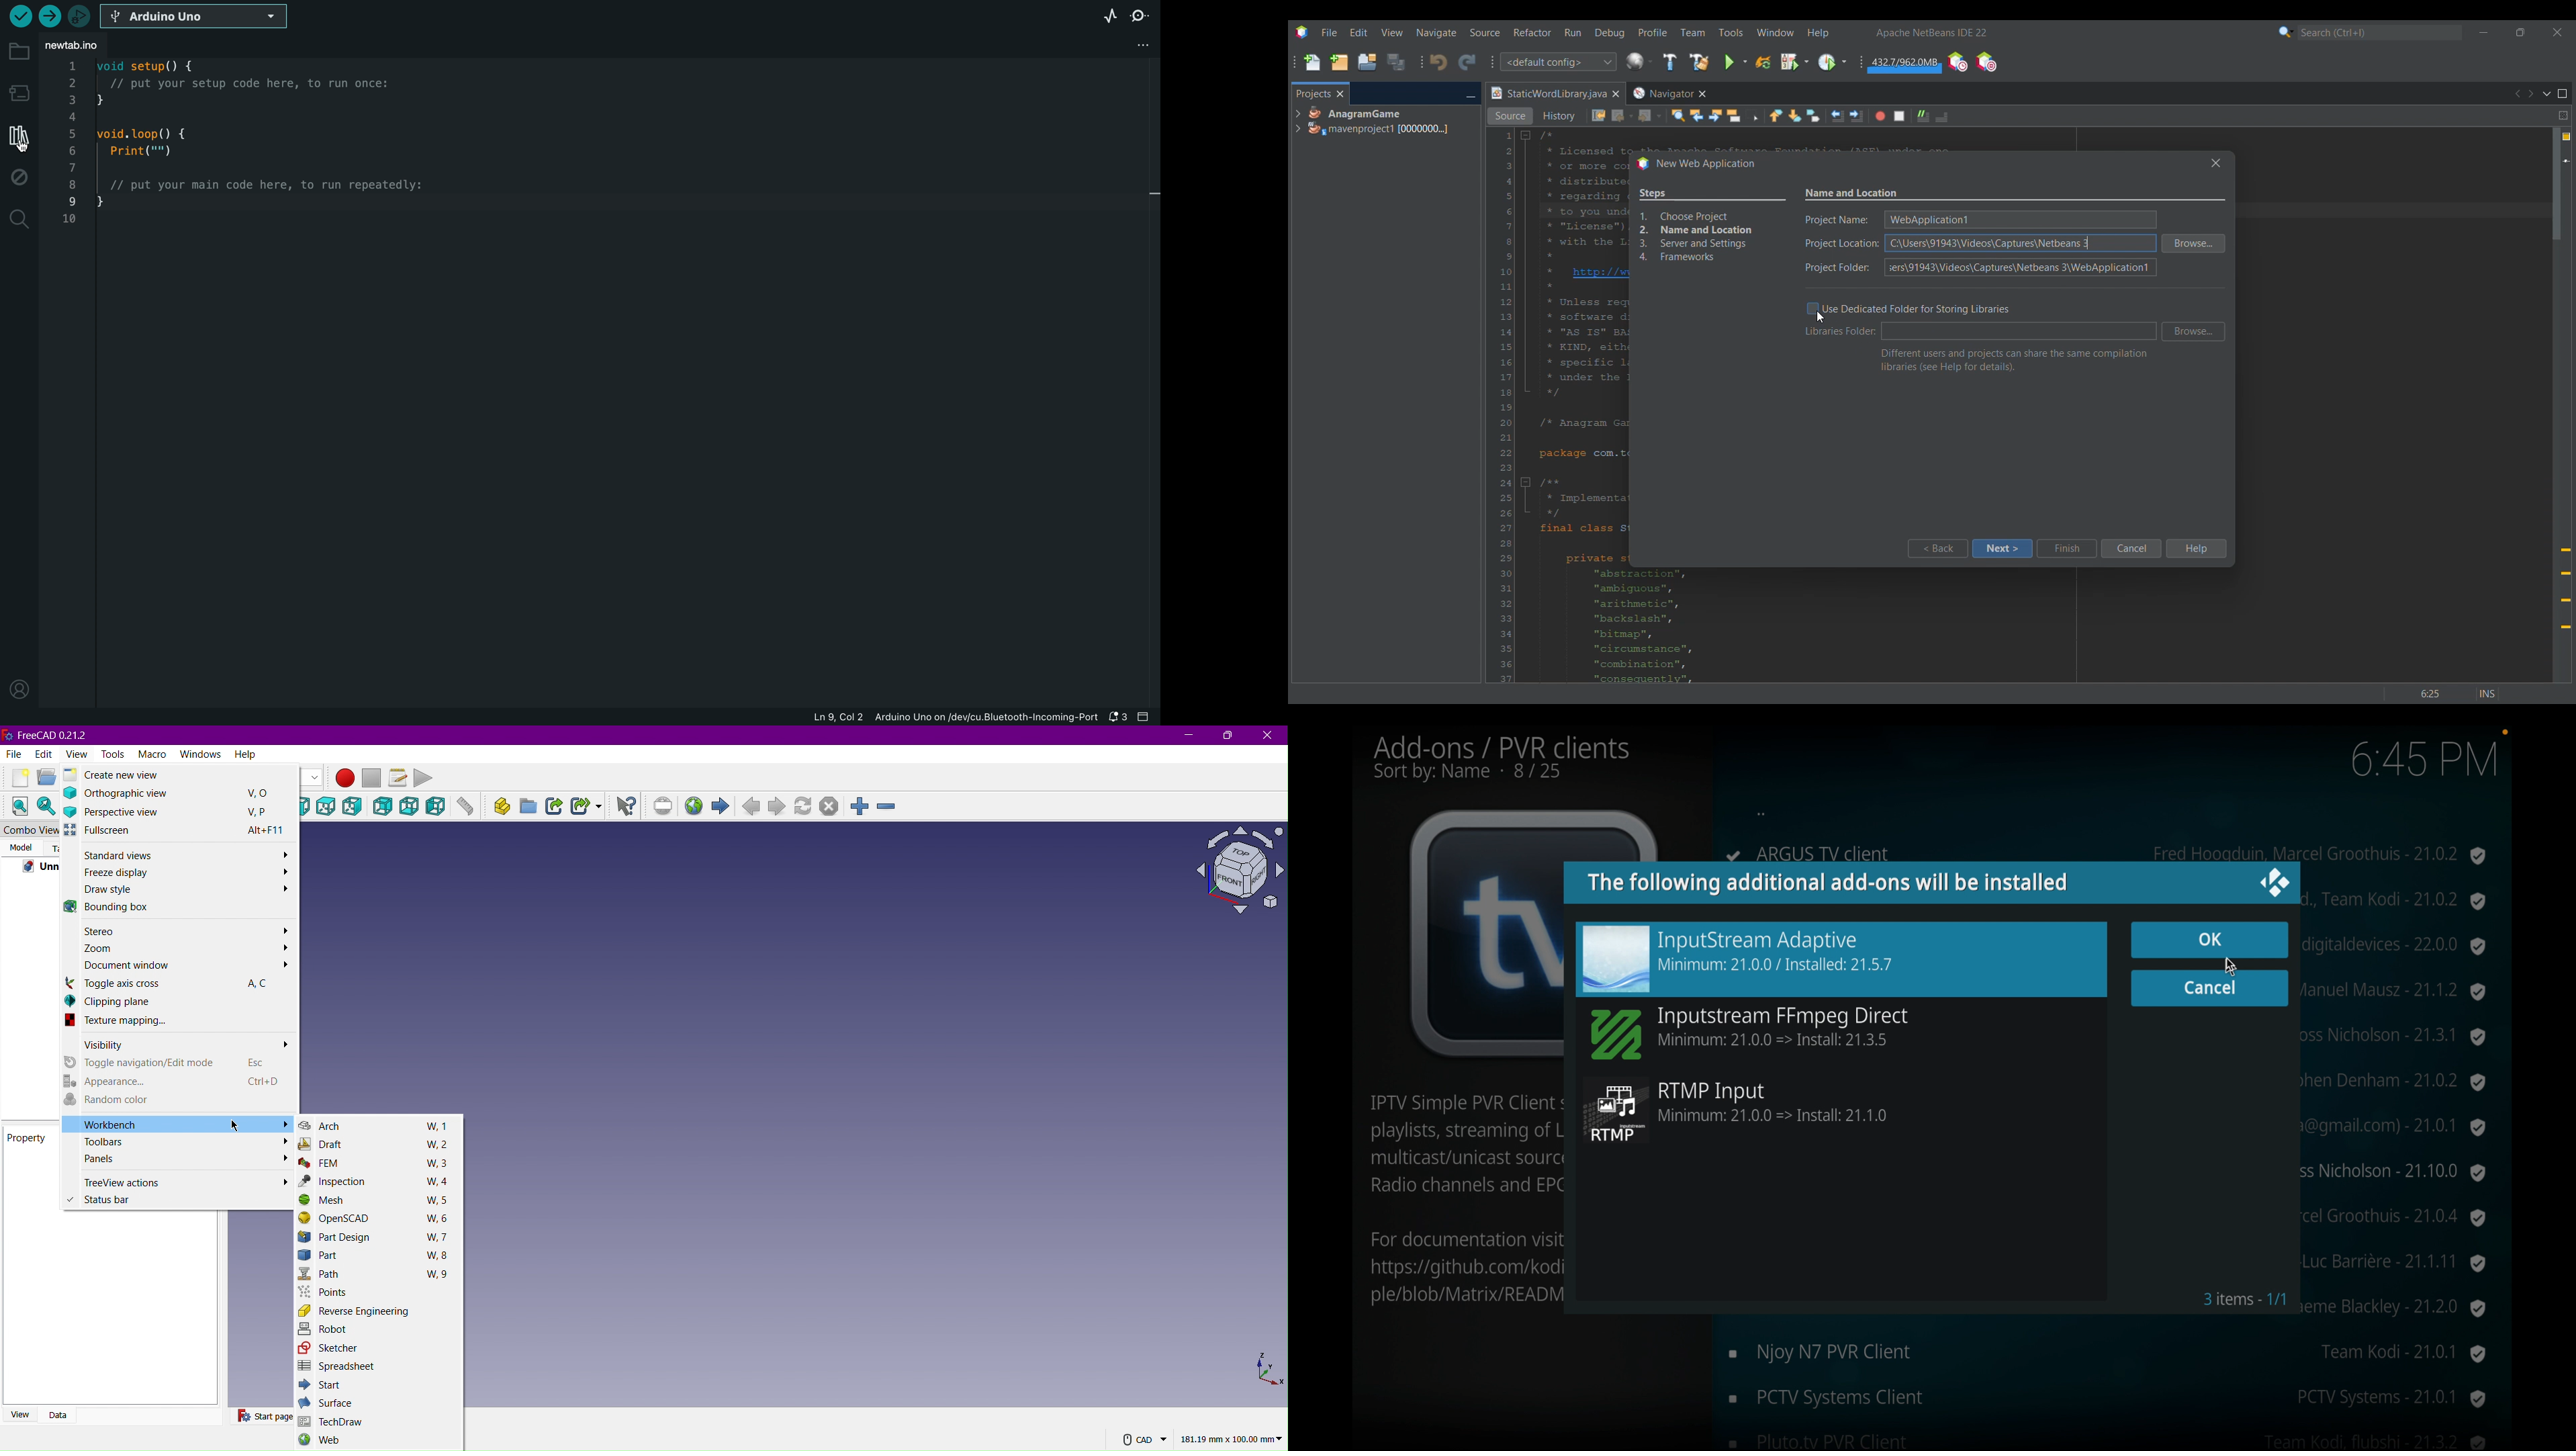  What do you see at coordinates (886, 807) in the screenshot?
I see `Zoom Out` at bounding box center [886, 807].